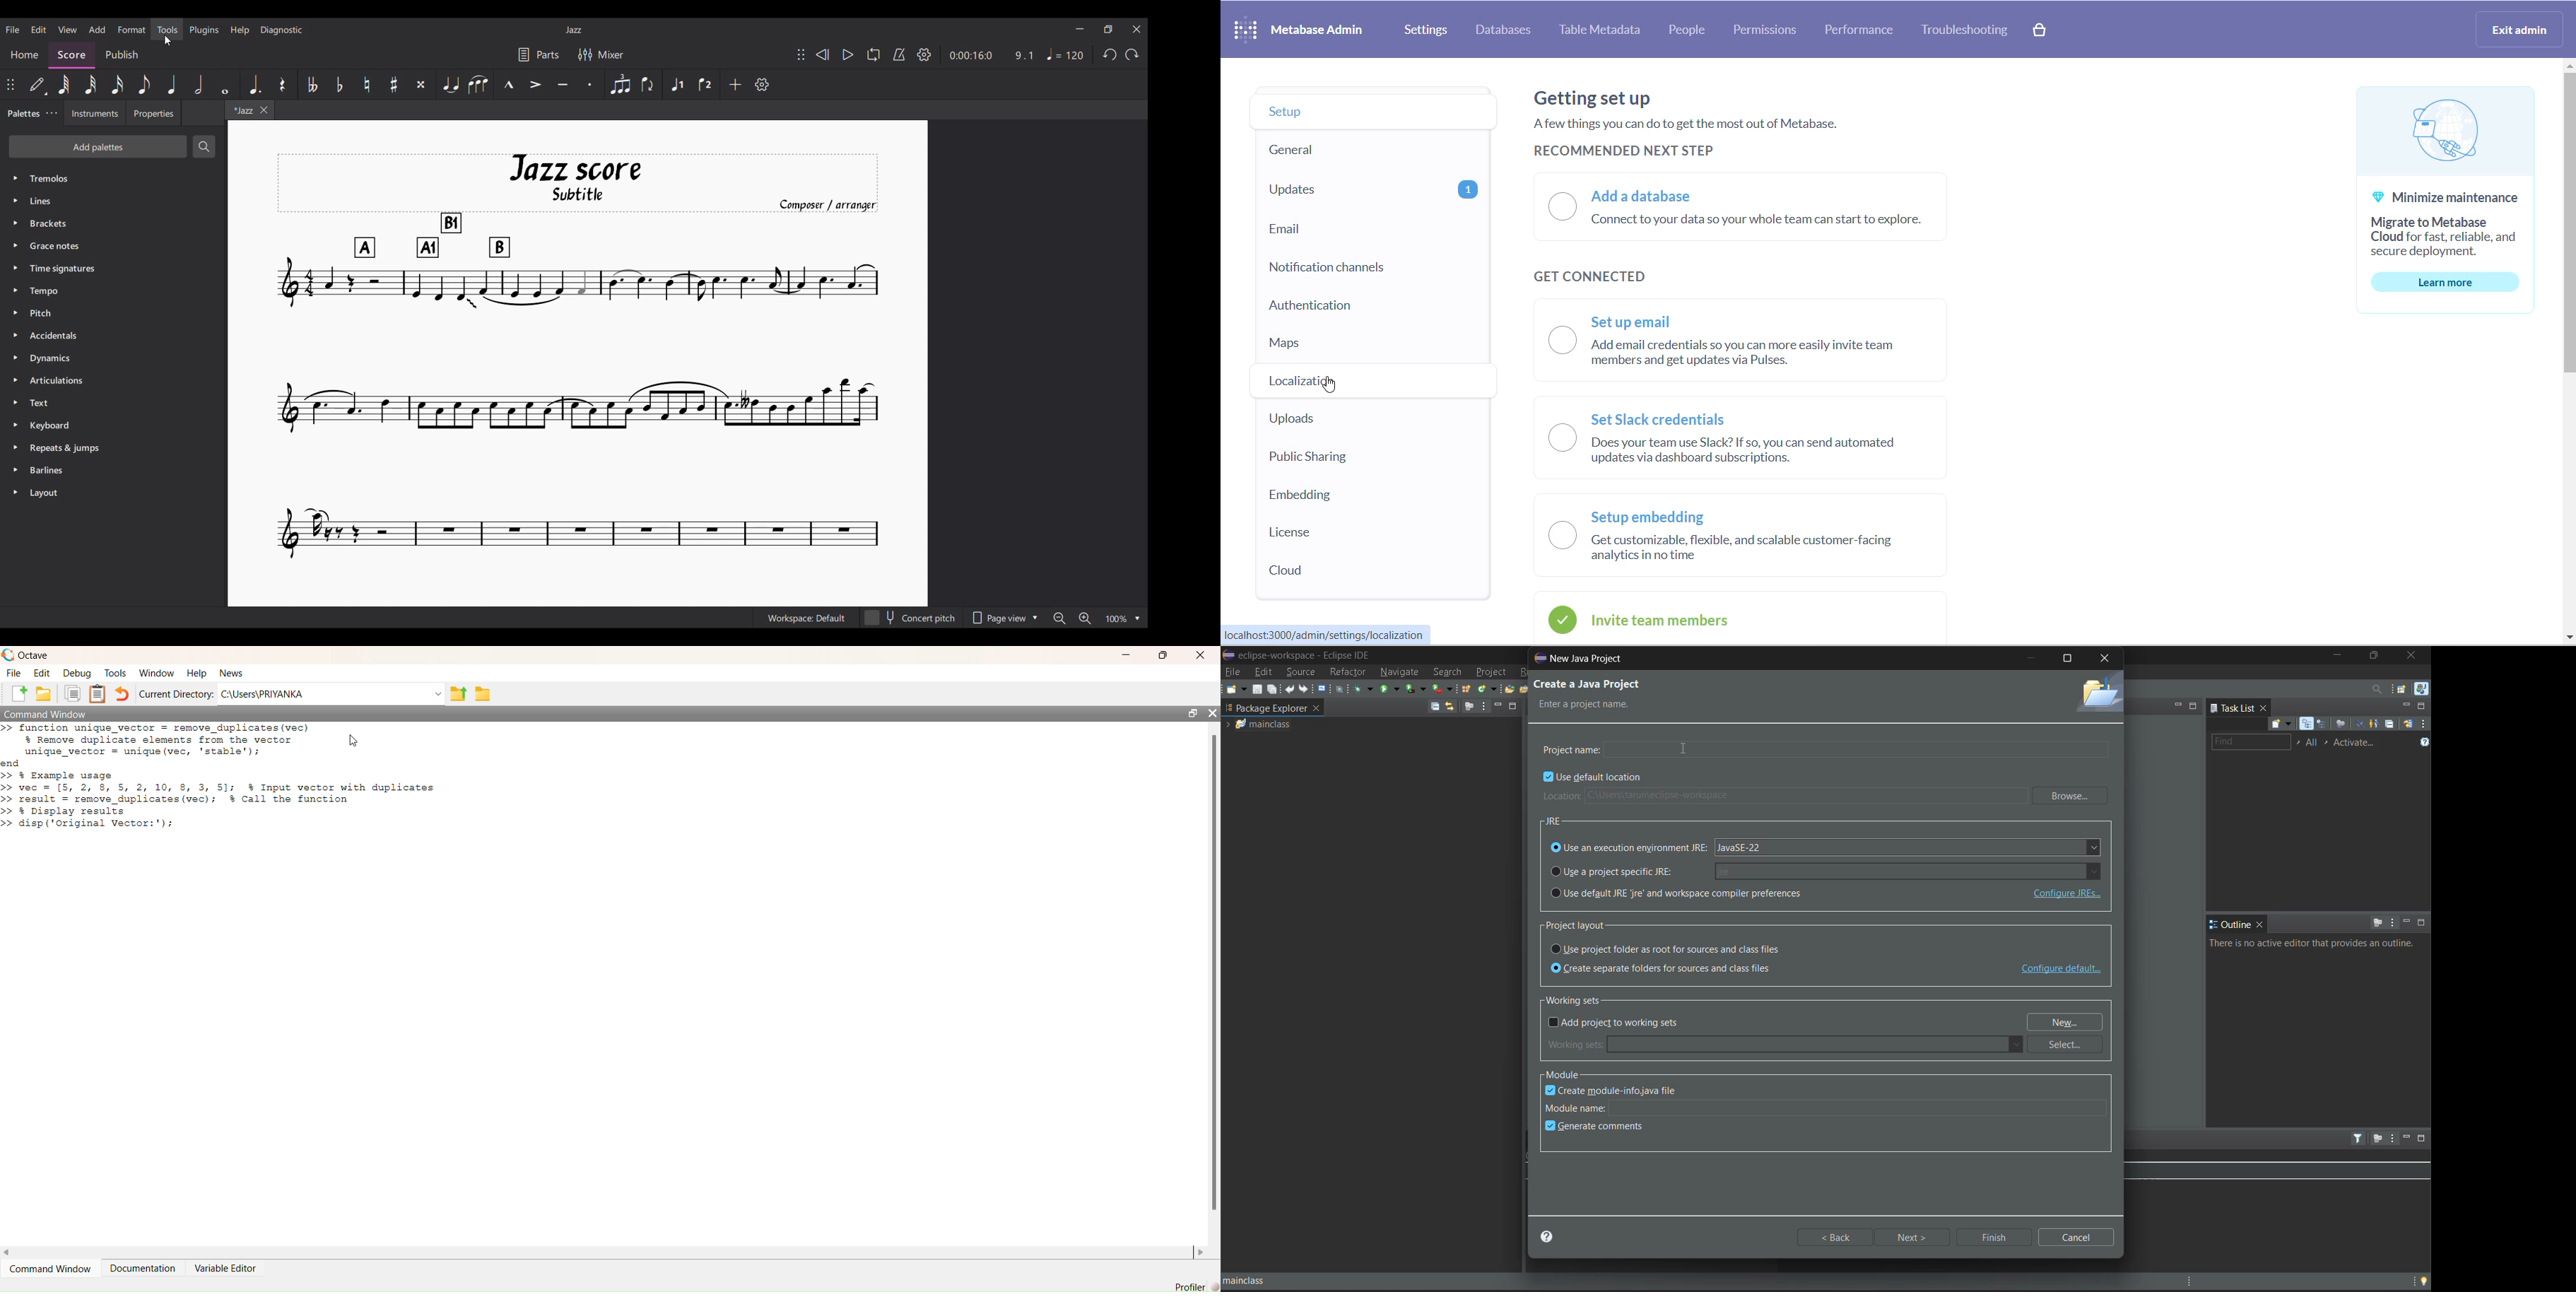 This screenshot has height=1316, width=2576. What do you see at coordinates (2523, 28) in the screenshot?
I see `EXIT ADMIN` at bounding box center [2523, 28].